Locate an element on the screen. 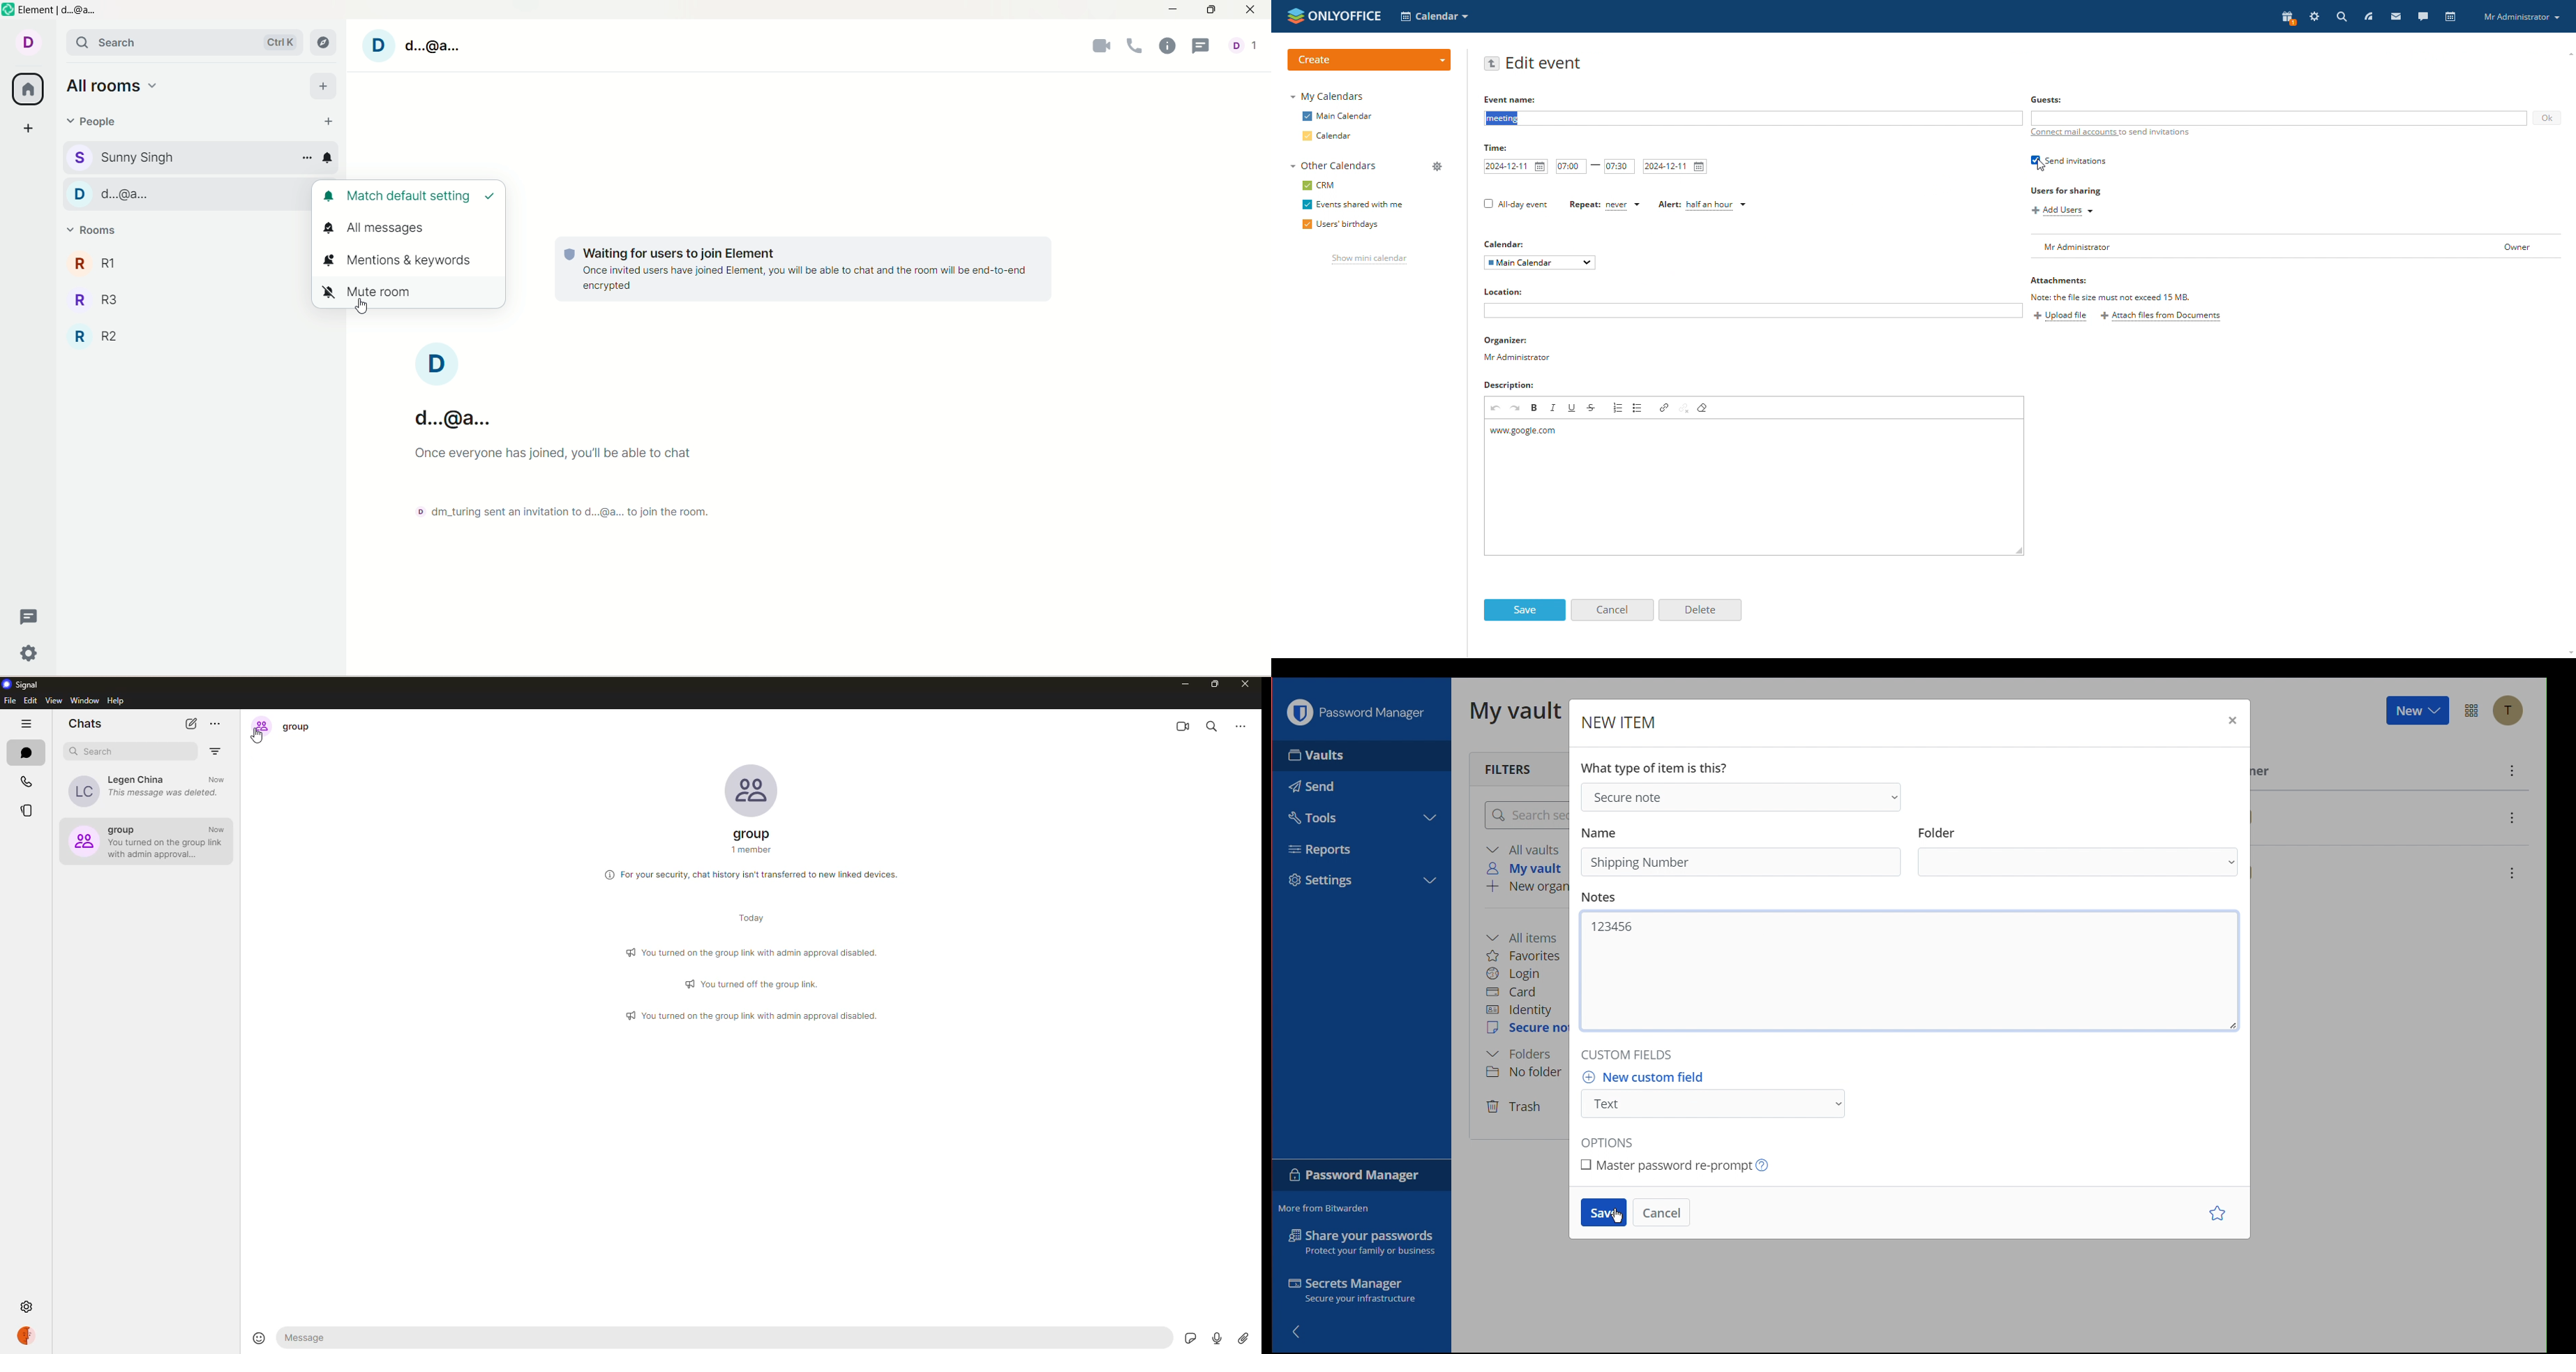 The width and height of the screenshot is (2576, 1372). all messages is located at coordinates (407, 231).